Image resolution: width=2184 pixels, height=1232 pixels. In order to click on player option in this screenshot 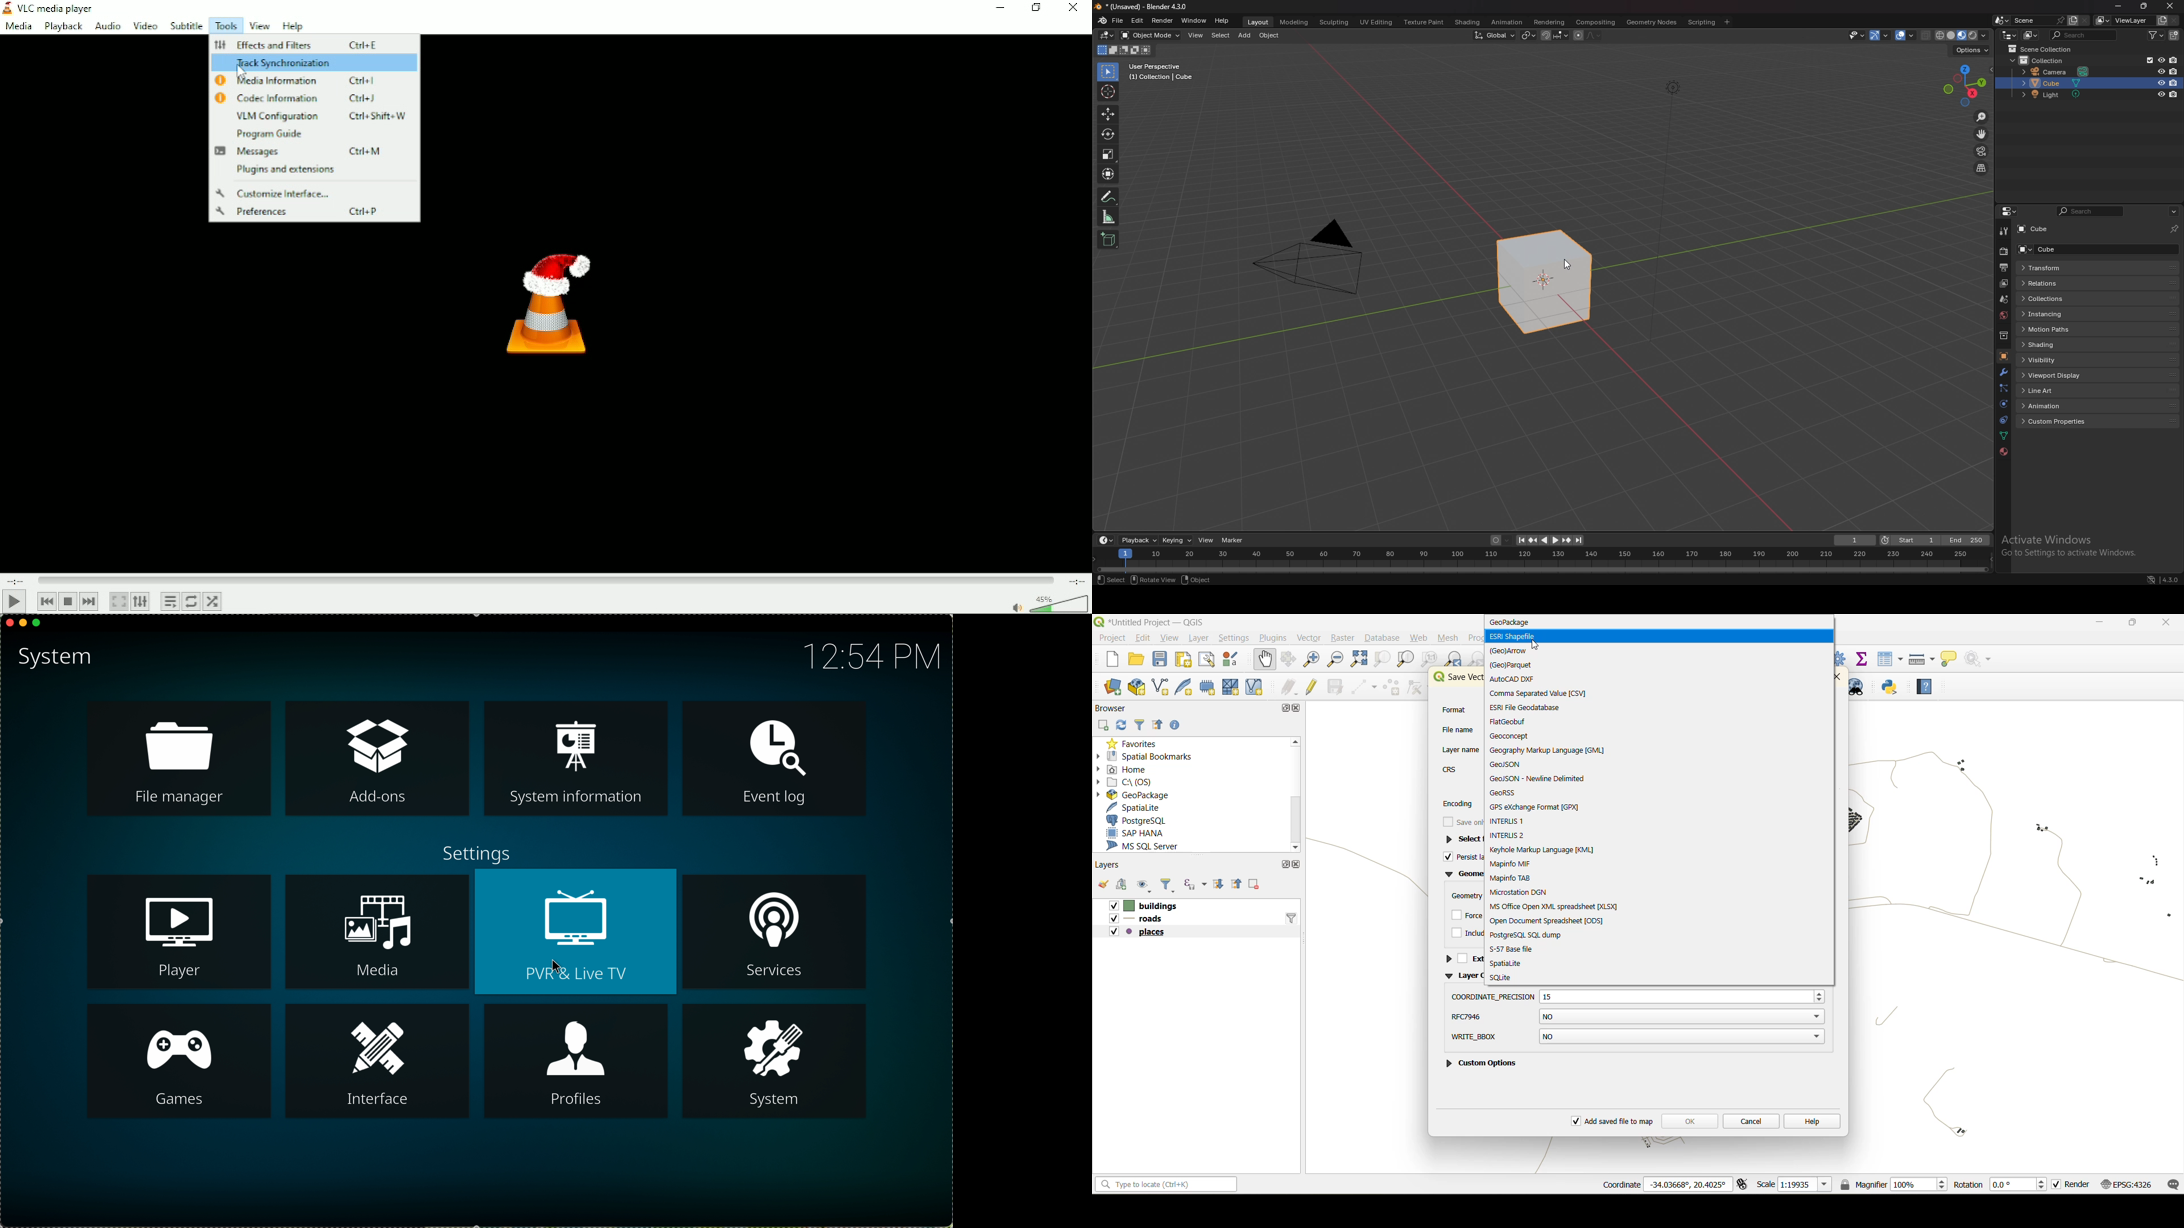, I will do `click(180, 932)`.